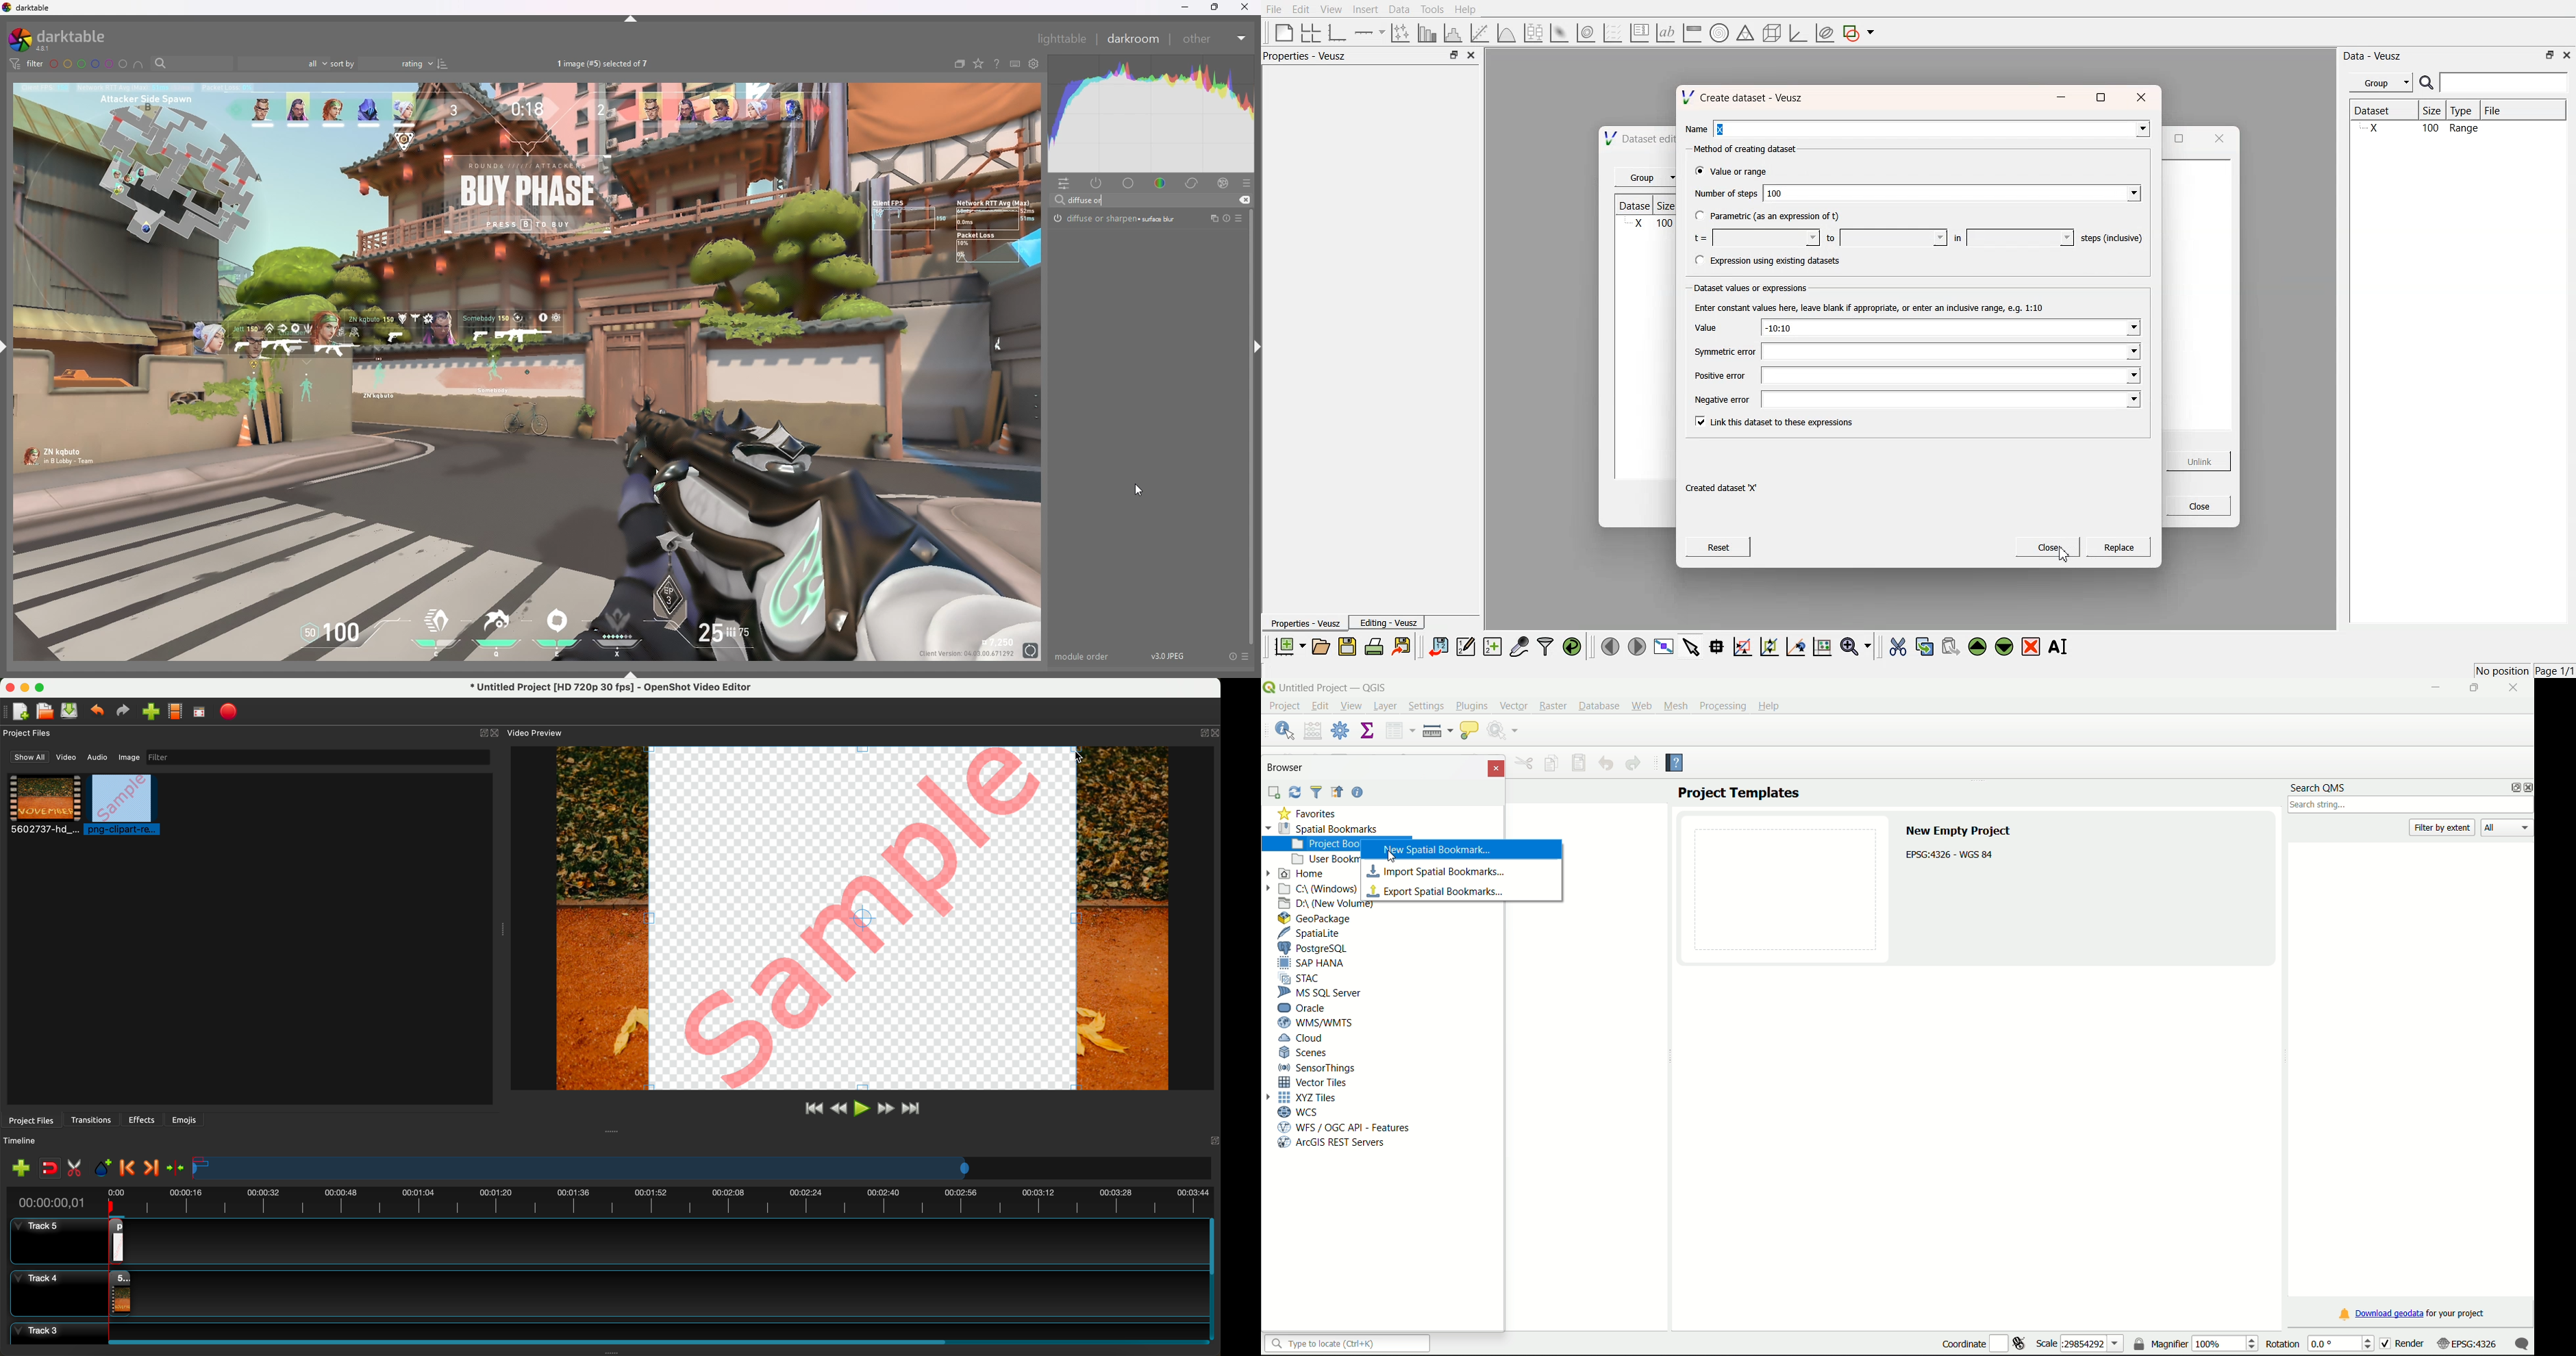 The image size is (2576, 1372). Describe the element at coordinates (1270, 873) in the screenshot. I see `Arrow` at that location.